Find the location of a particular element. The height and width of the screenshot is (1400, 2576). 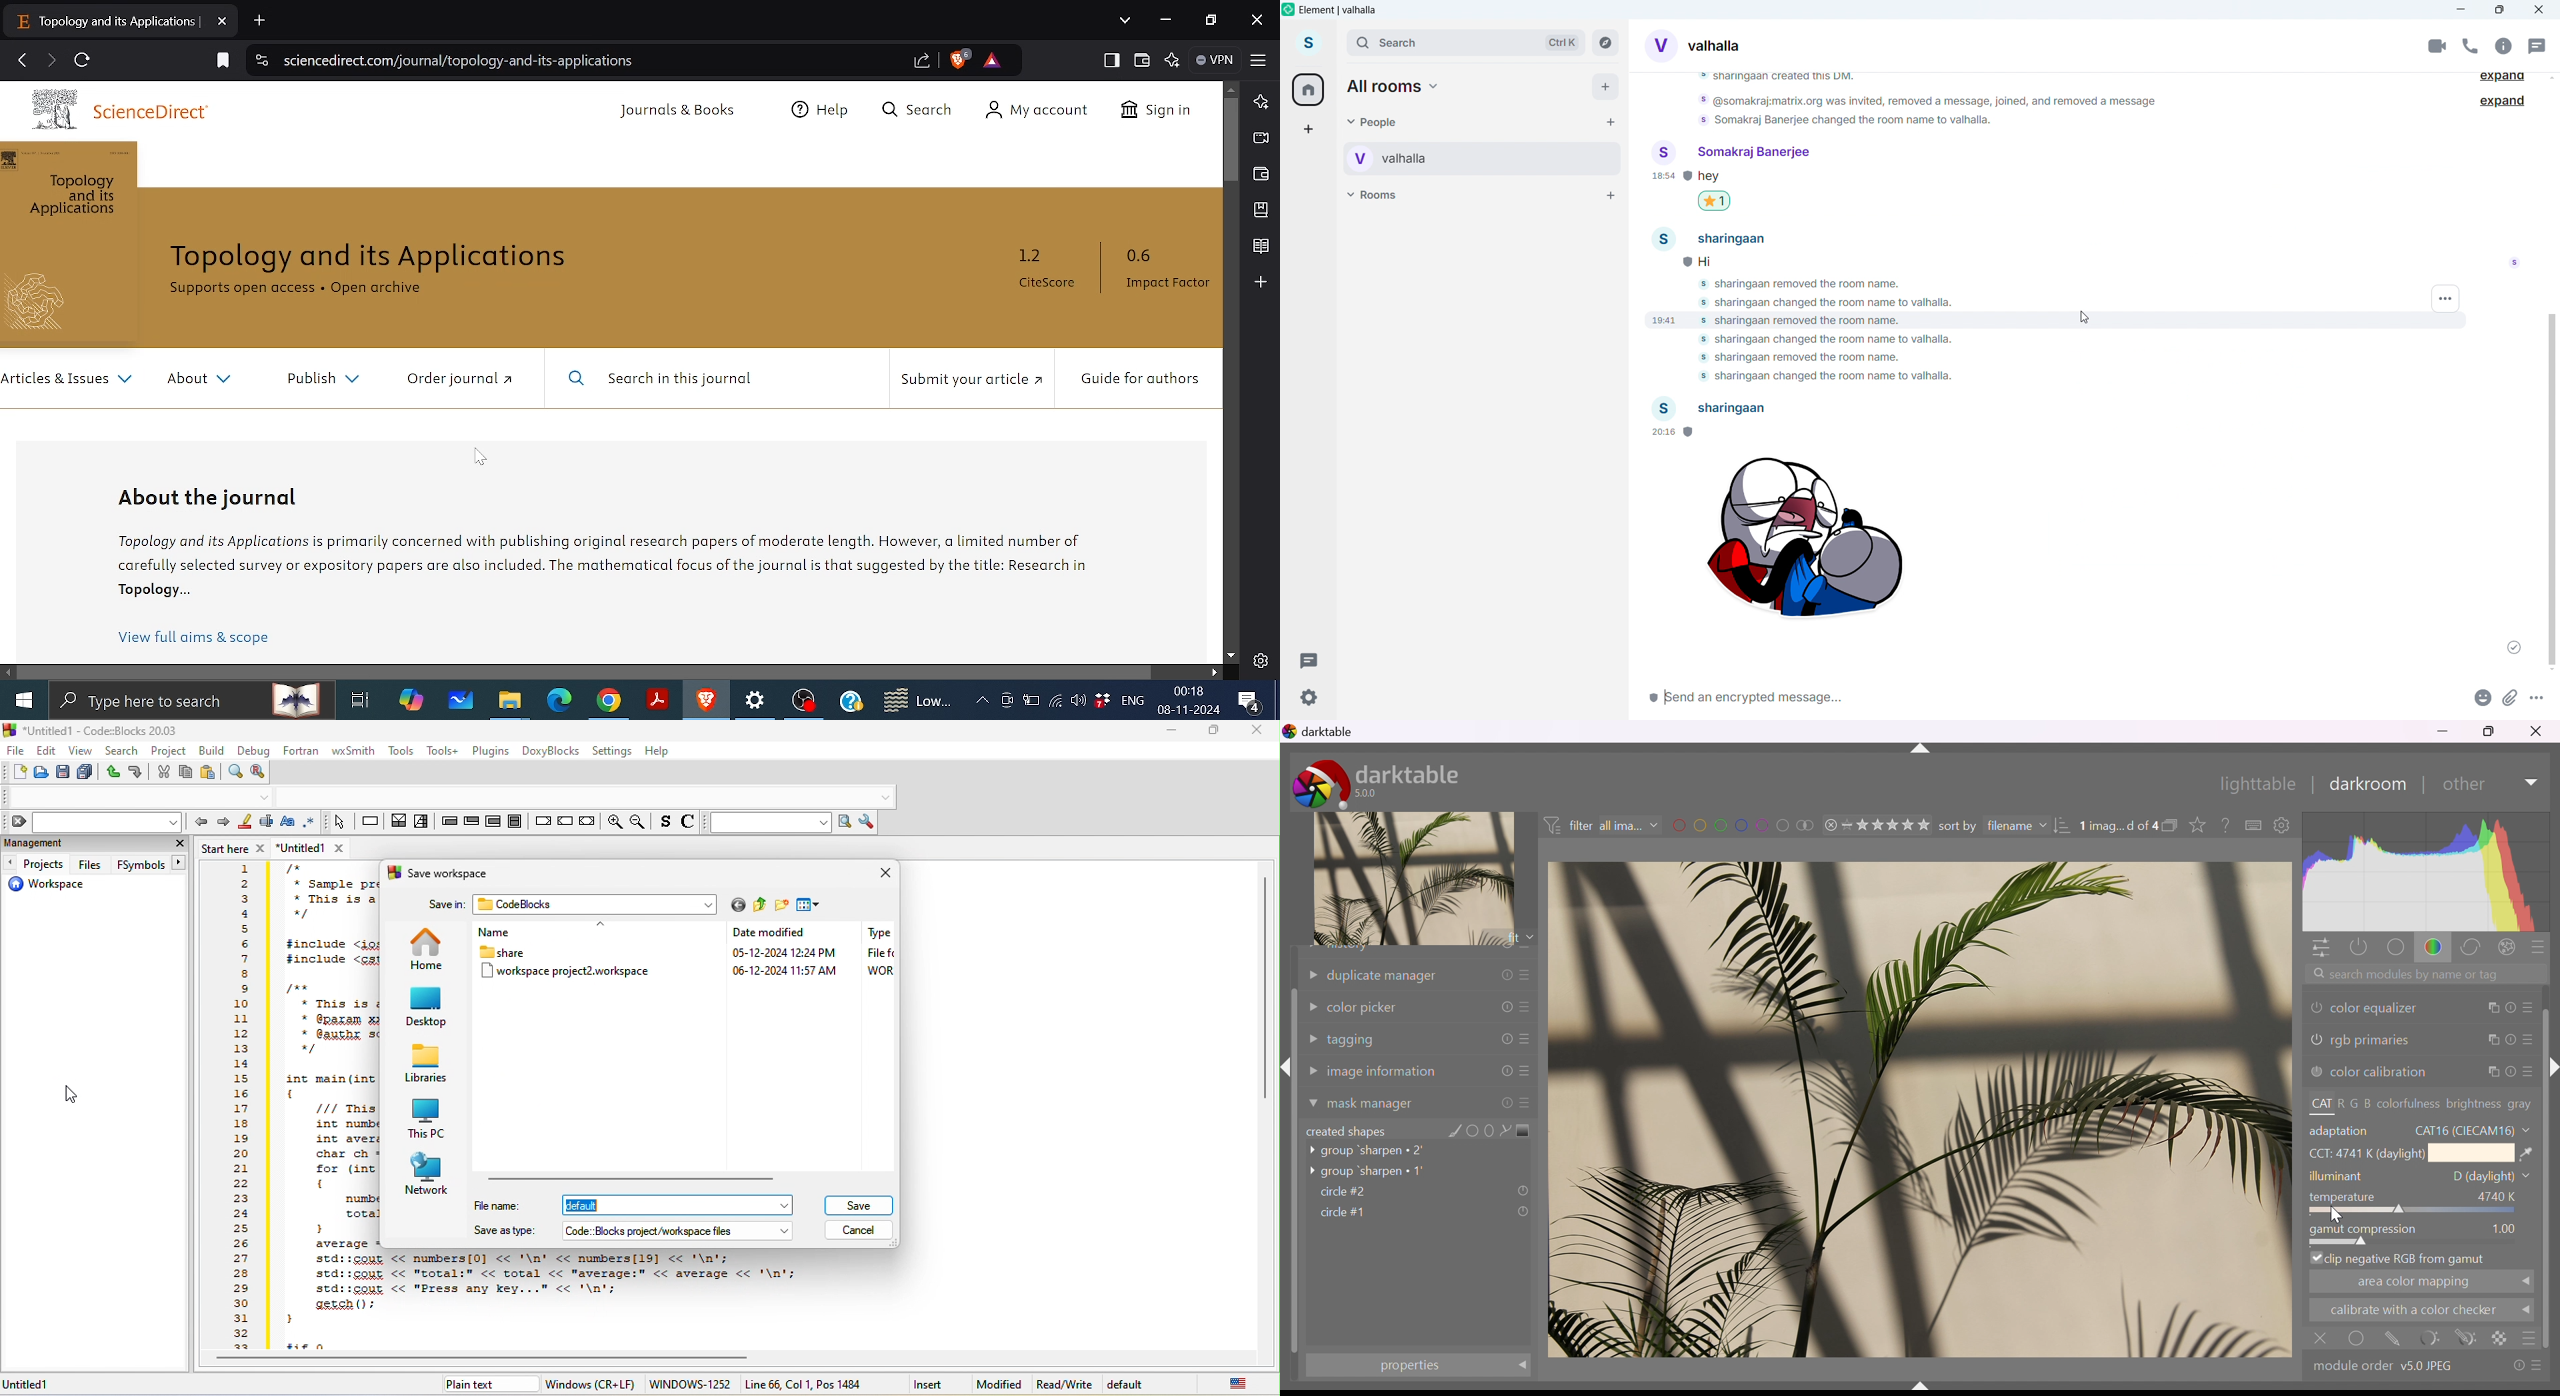

keyboard shortcuts is located at coordinates (2252, 826).